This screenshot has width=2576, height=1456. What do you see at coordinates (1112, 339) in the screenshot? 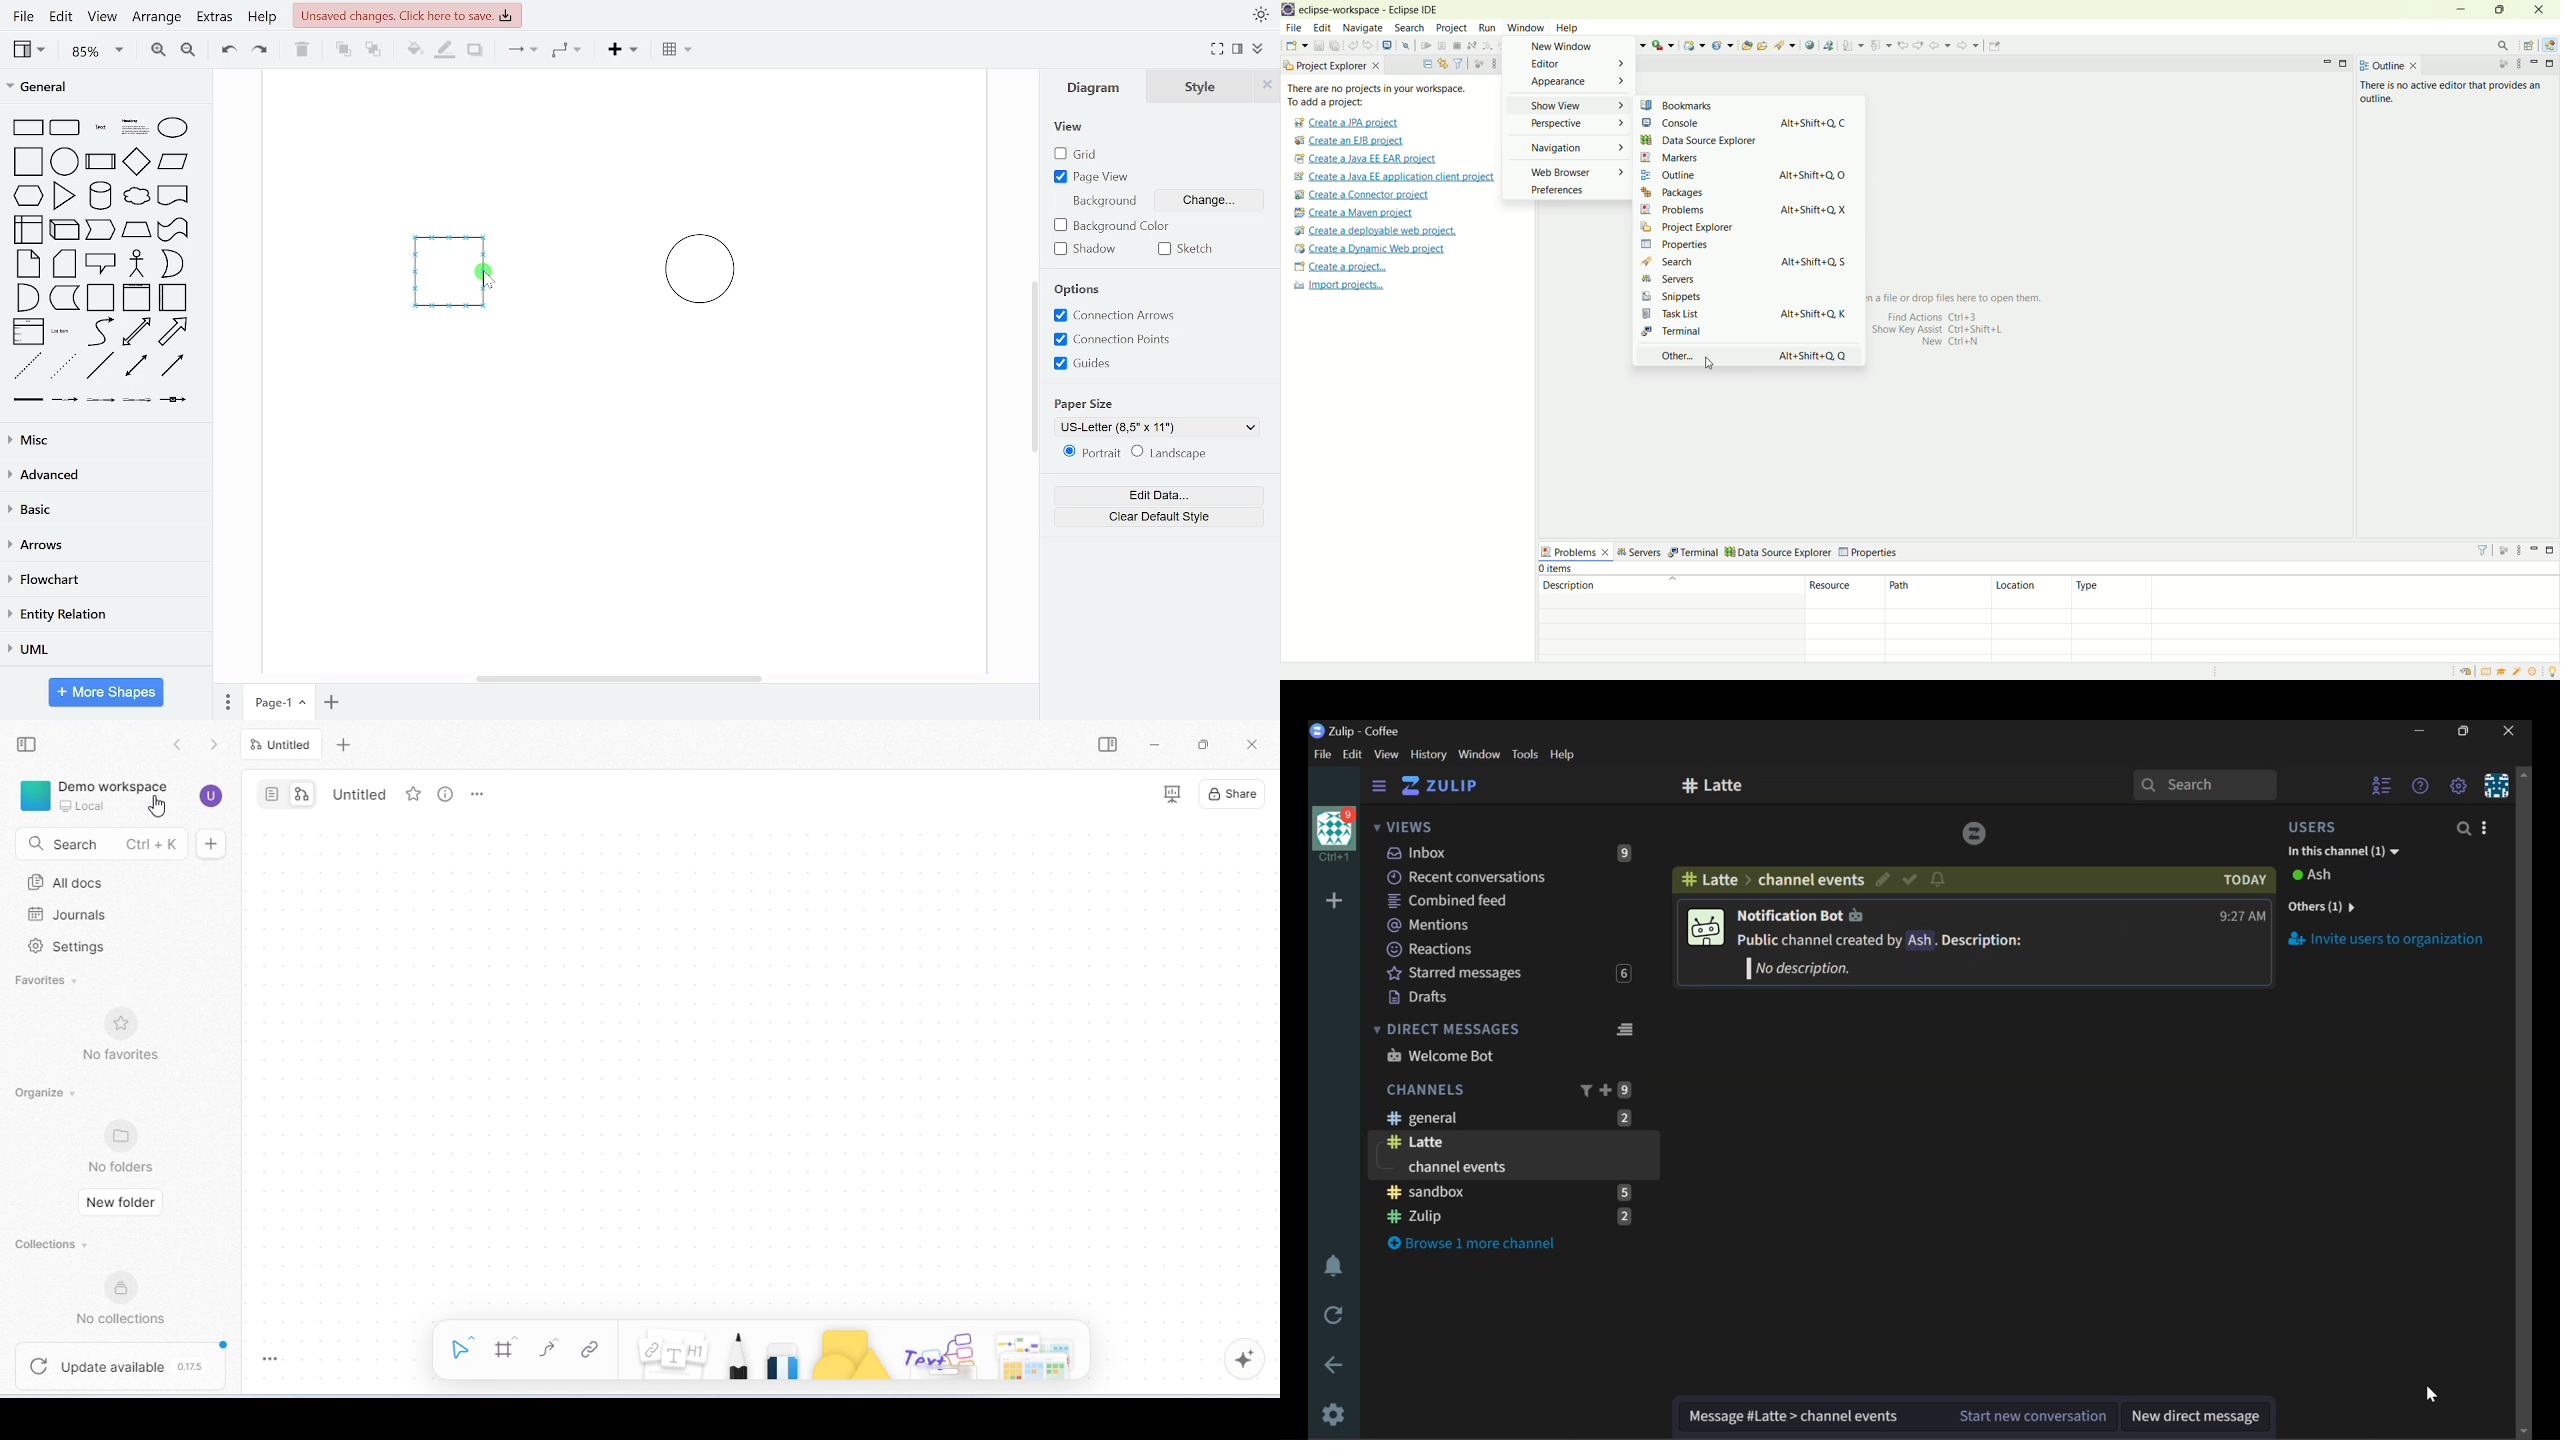
I see `connection points` at bounding box center [1112, 339].